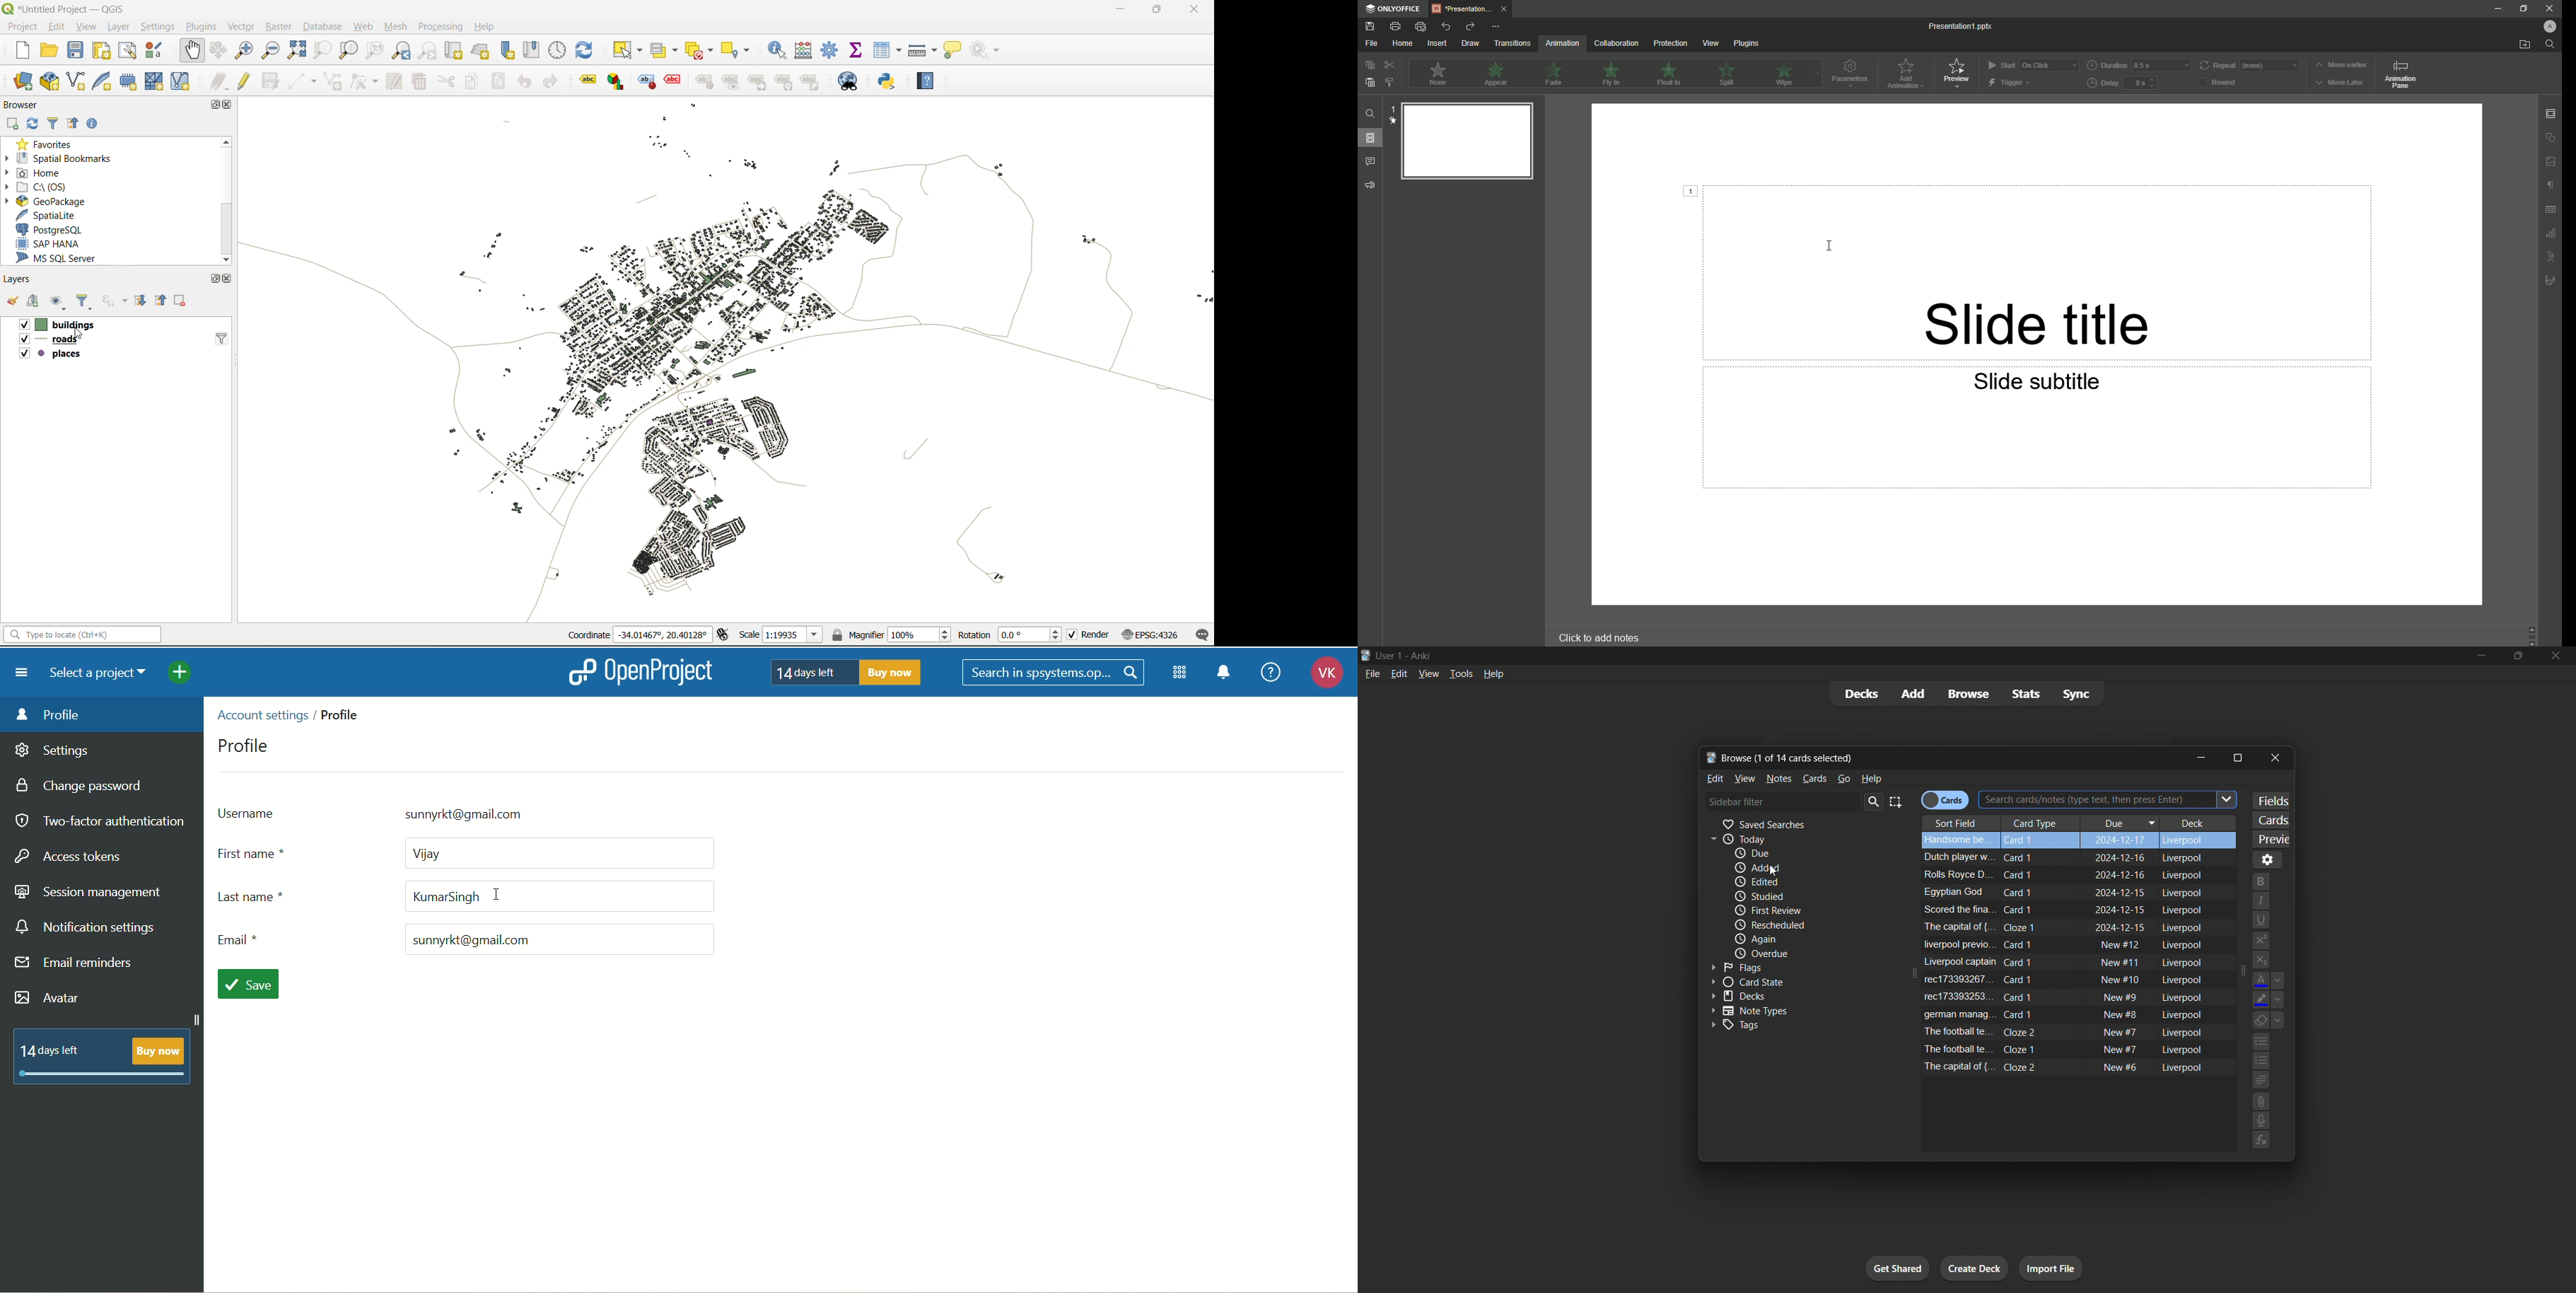  I want to click on Wipe, so click(1784, 74).